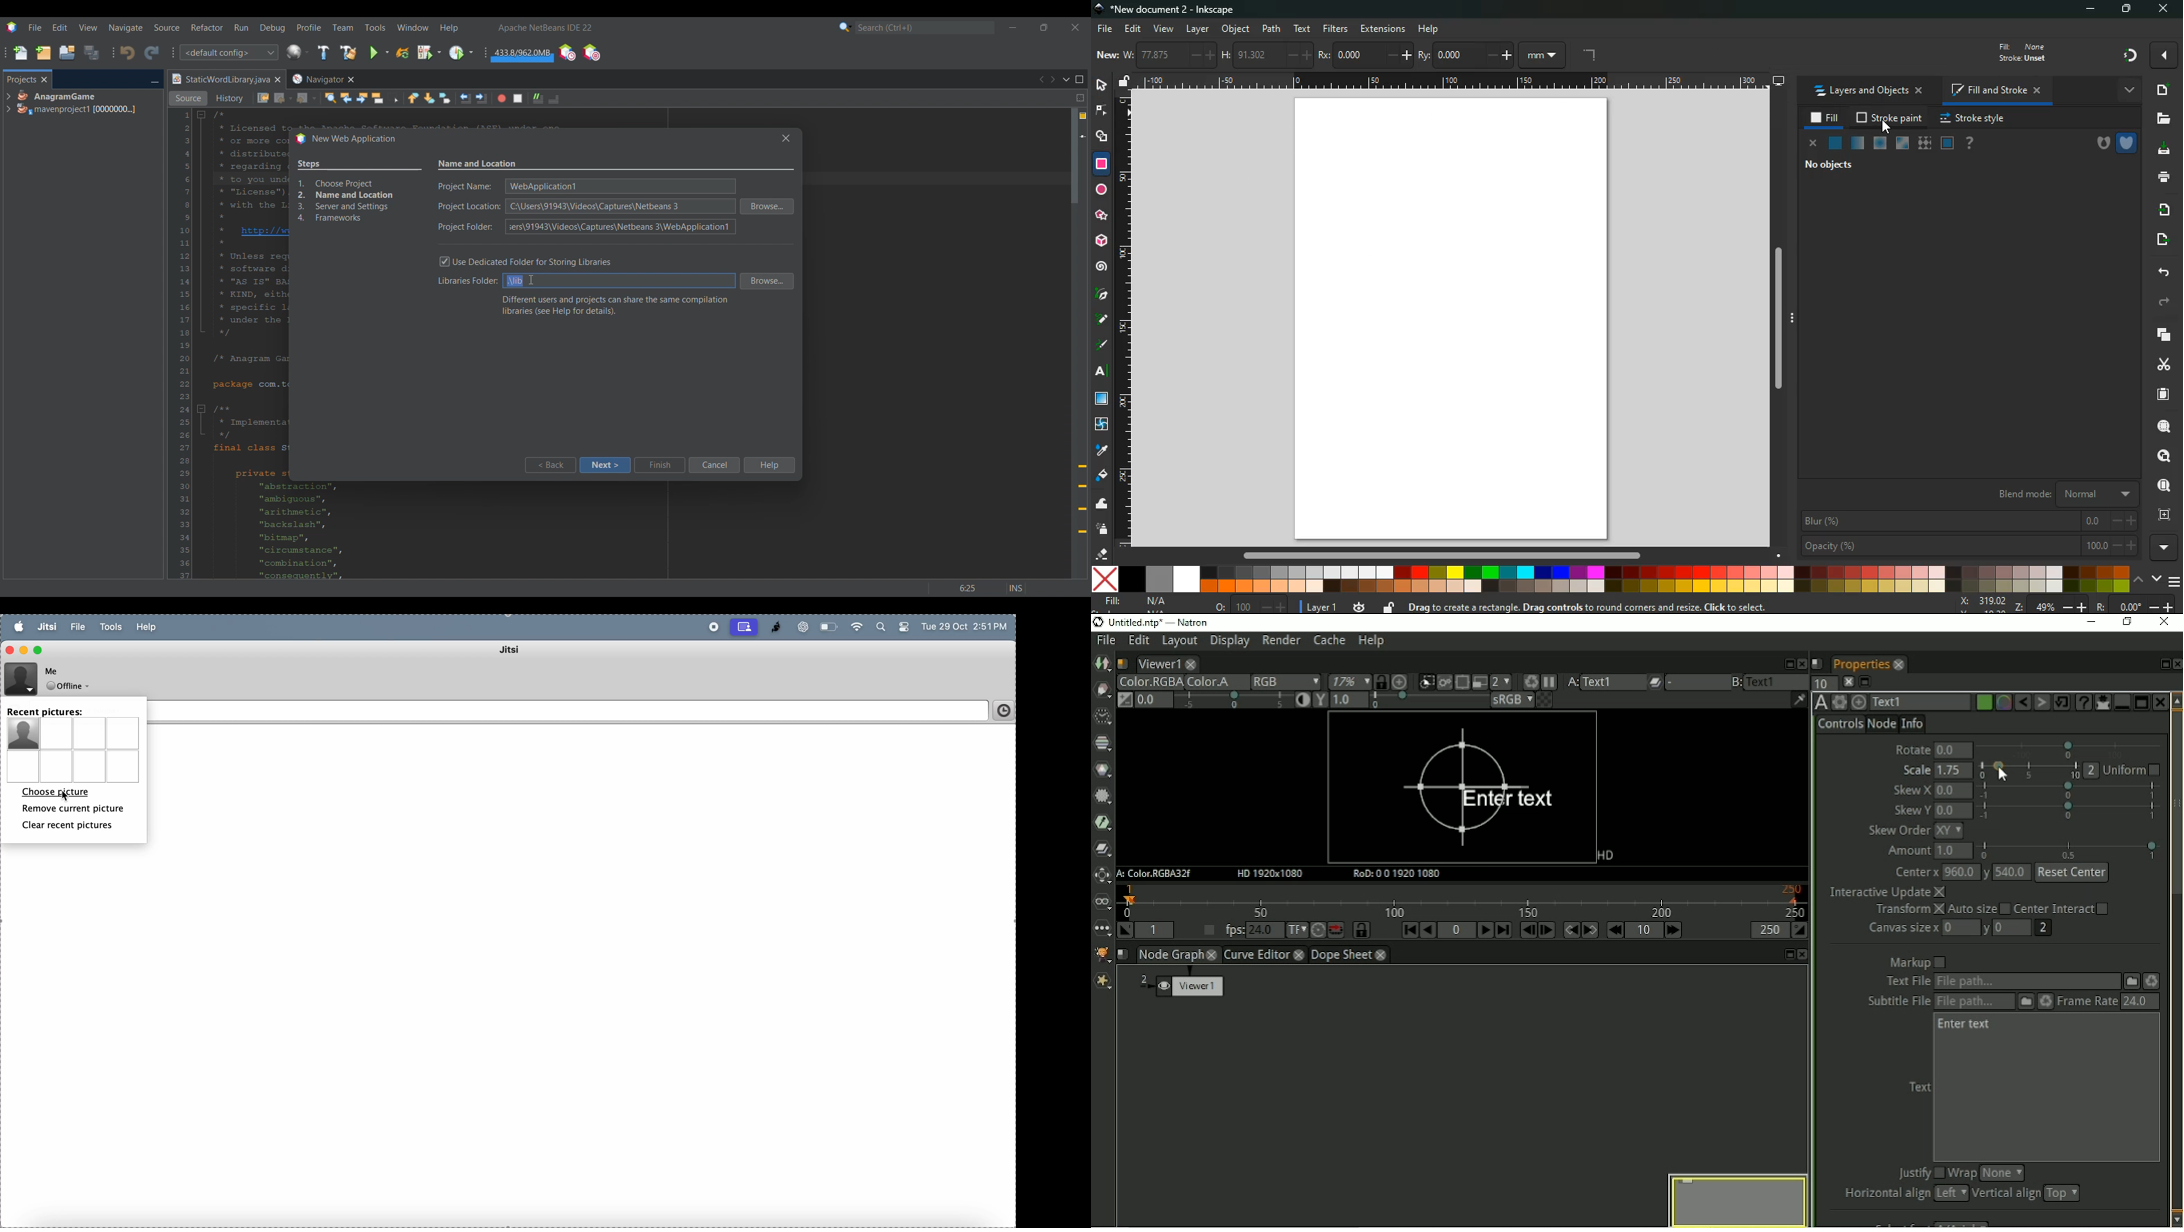 The width and height of the screenshot is (2184, 1232). What do you see at coordinates (1102, 401) in the screenshot?
I see `window` at bounding box center [1102, 401].